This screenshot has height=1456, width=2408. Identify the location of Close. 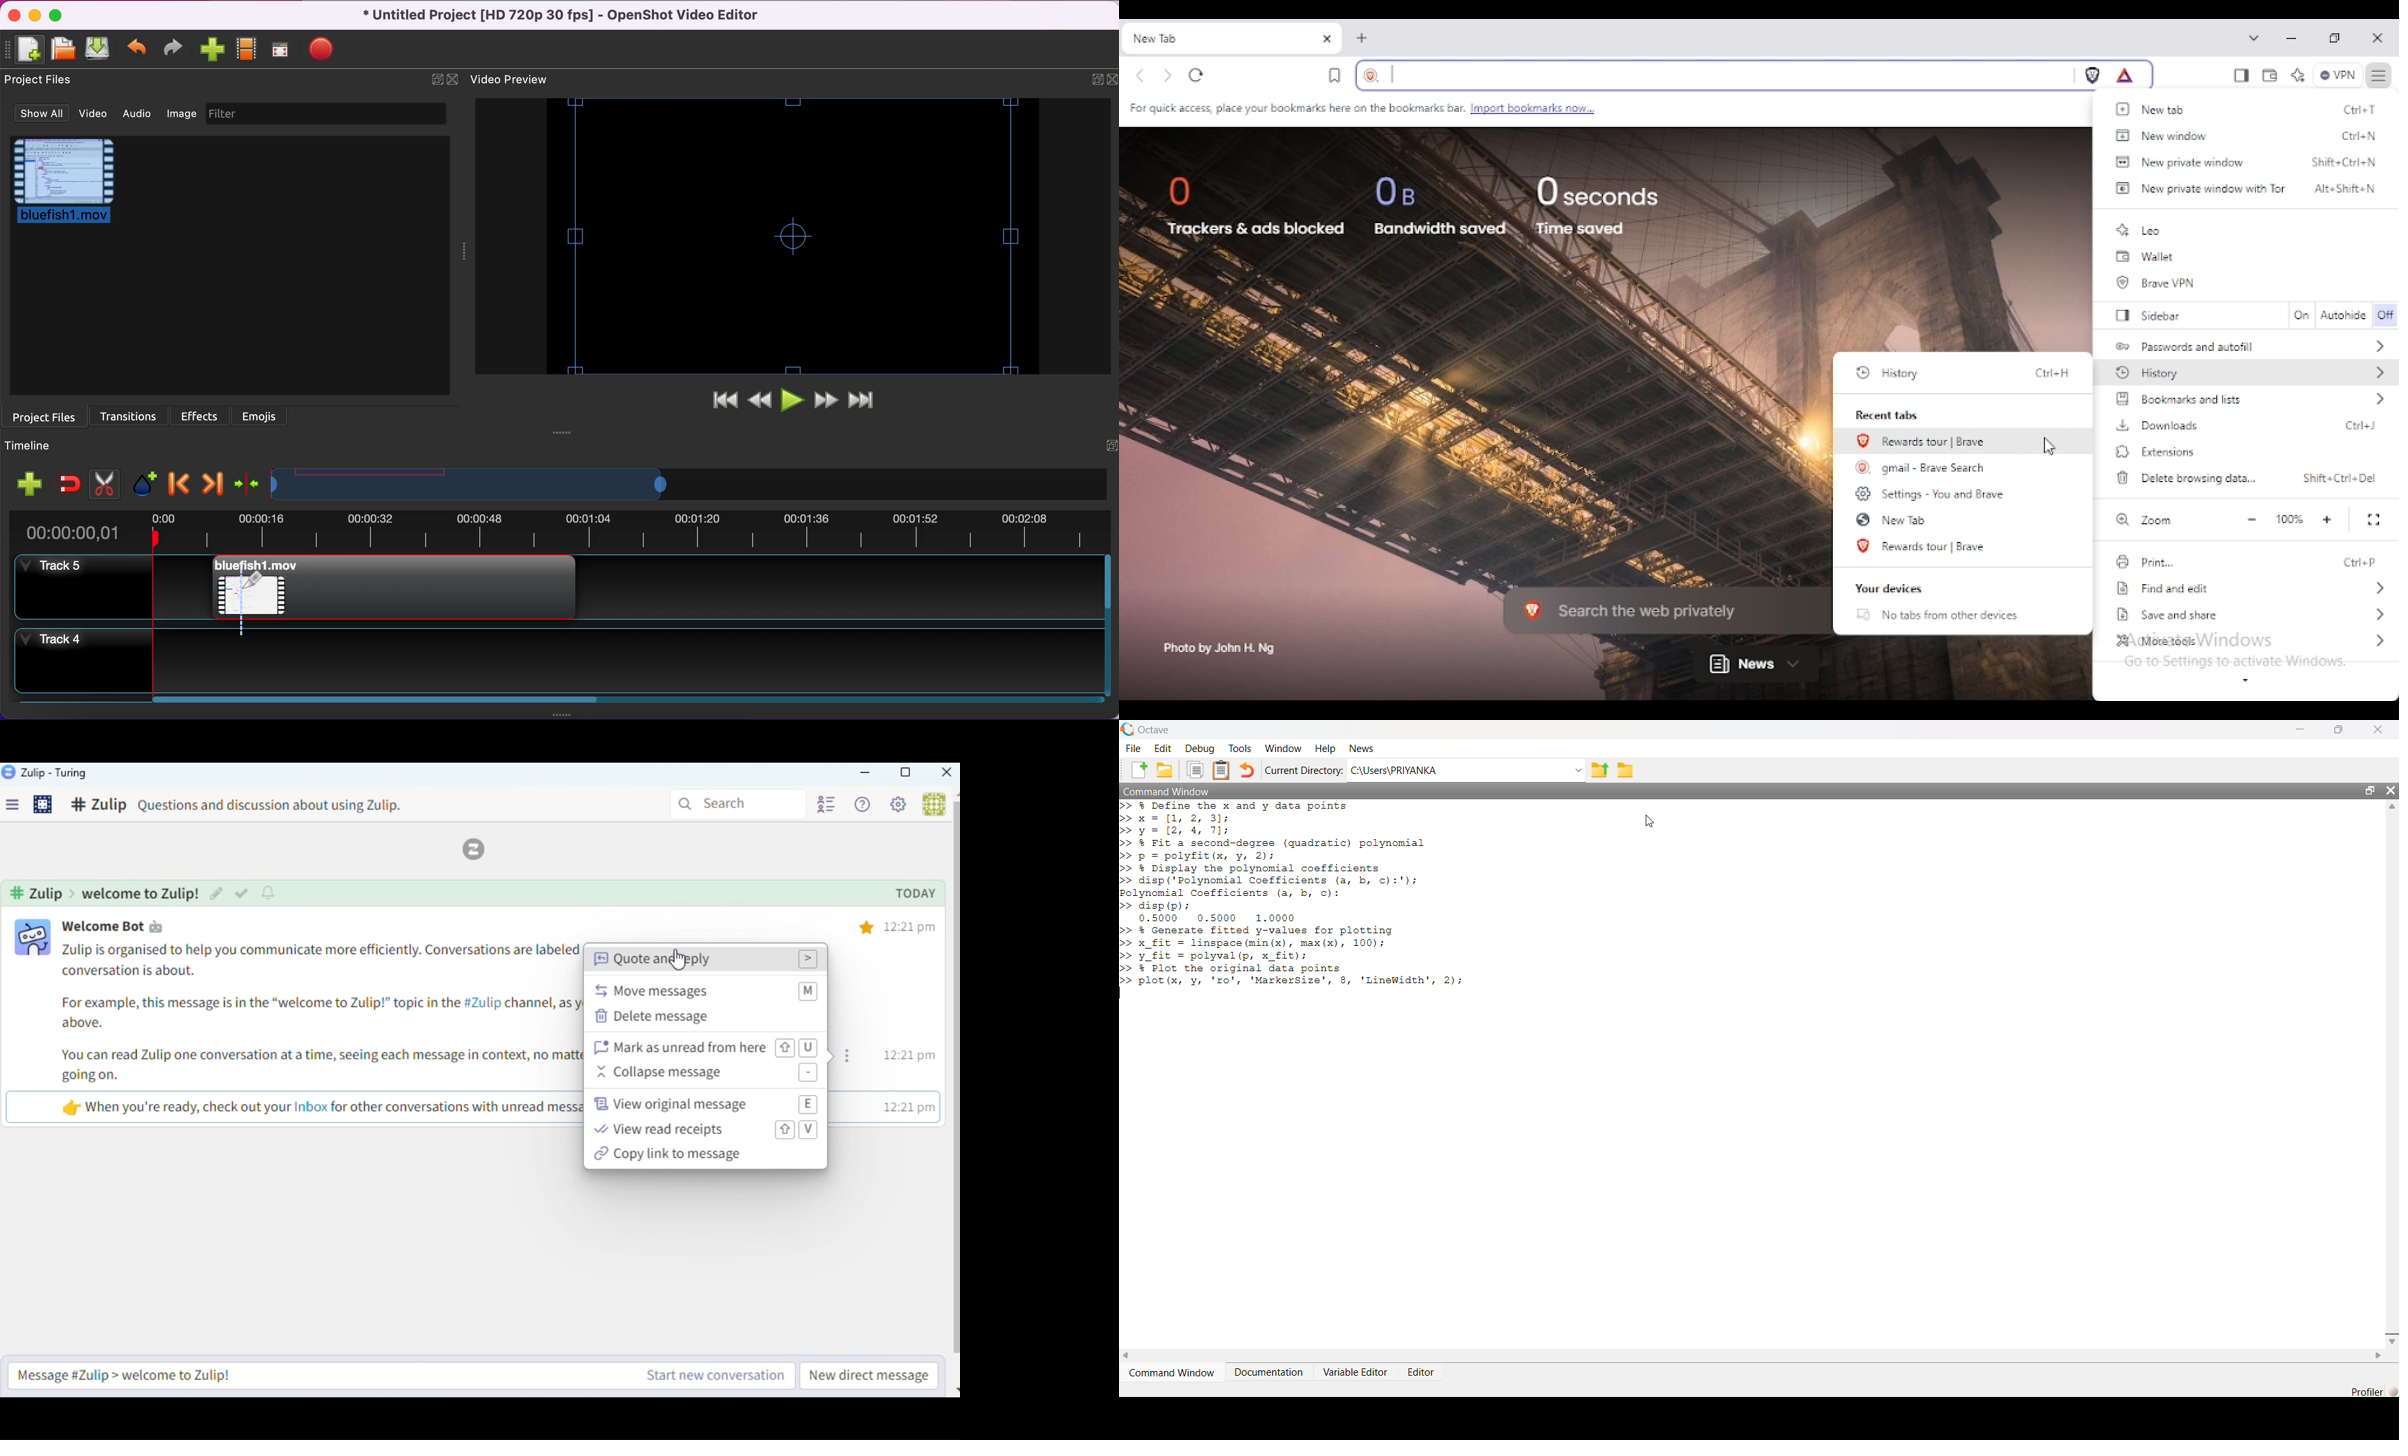
(2378, 730).